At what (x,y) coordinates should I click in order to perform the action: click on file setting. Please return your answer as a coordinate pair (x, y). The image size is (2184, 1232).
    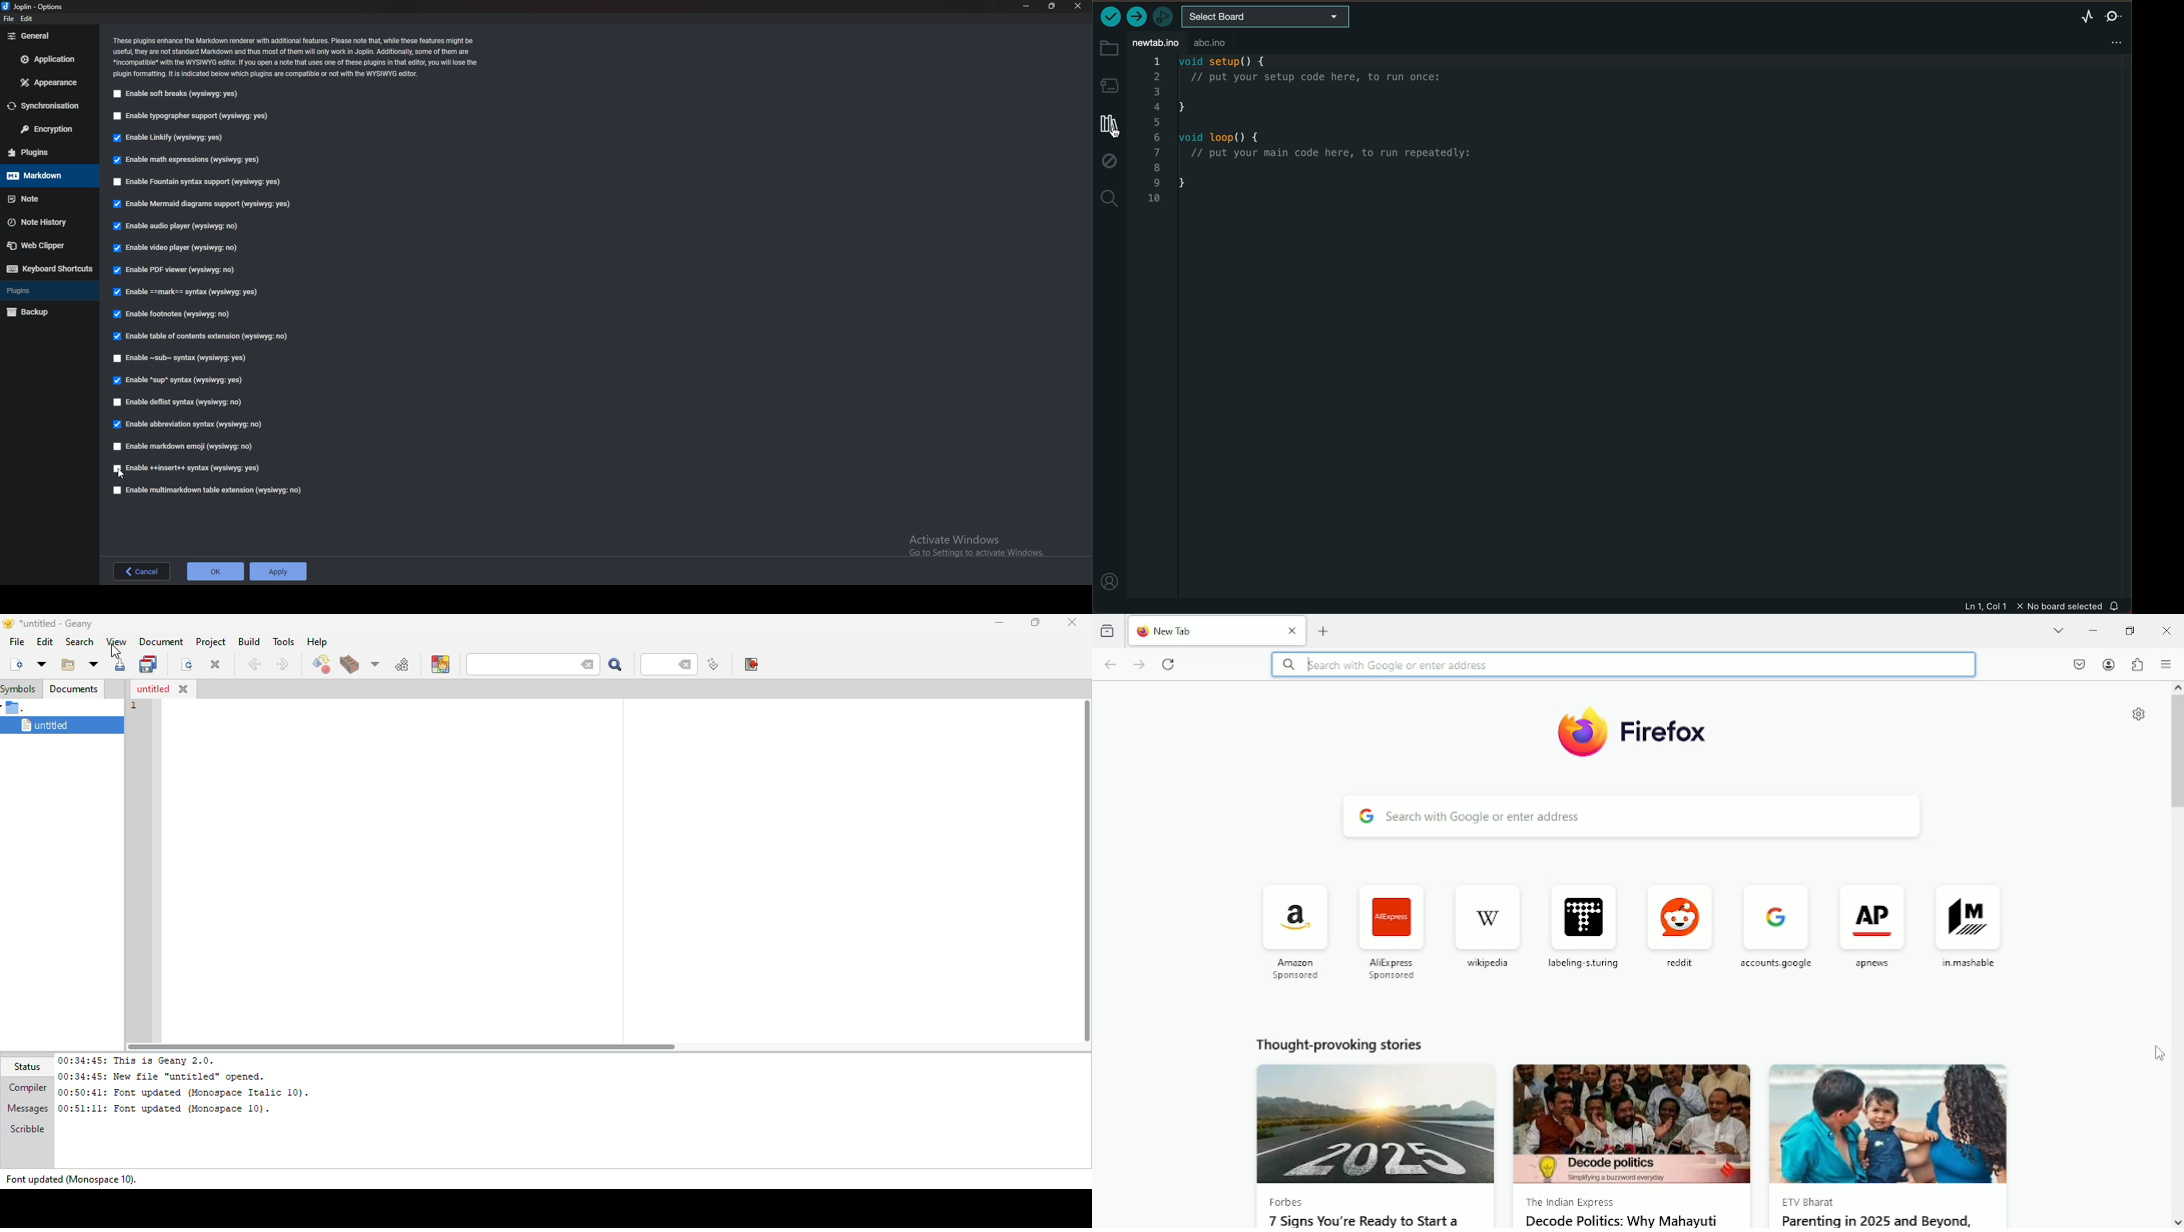
    Looking at the image, I should click on (2111, 42).